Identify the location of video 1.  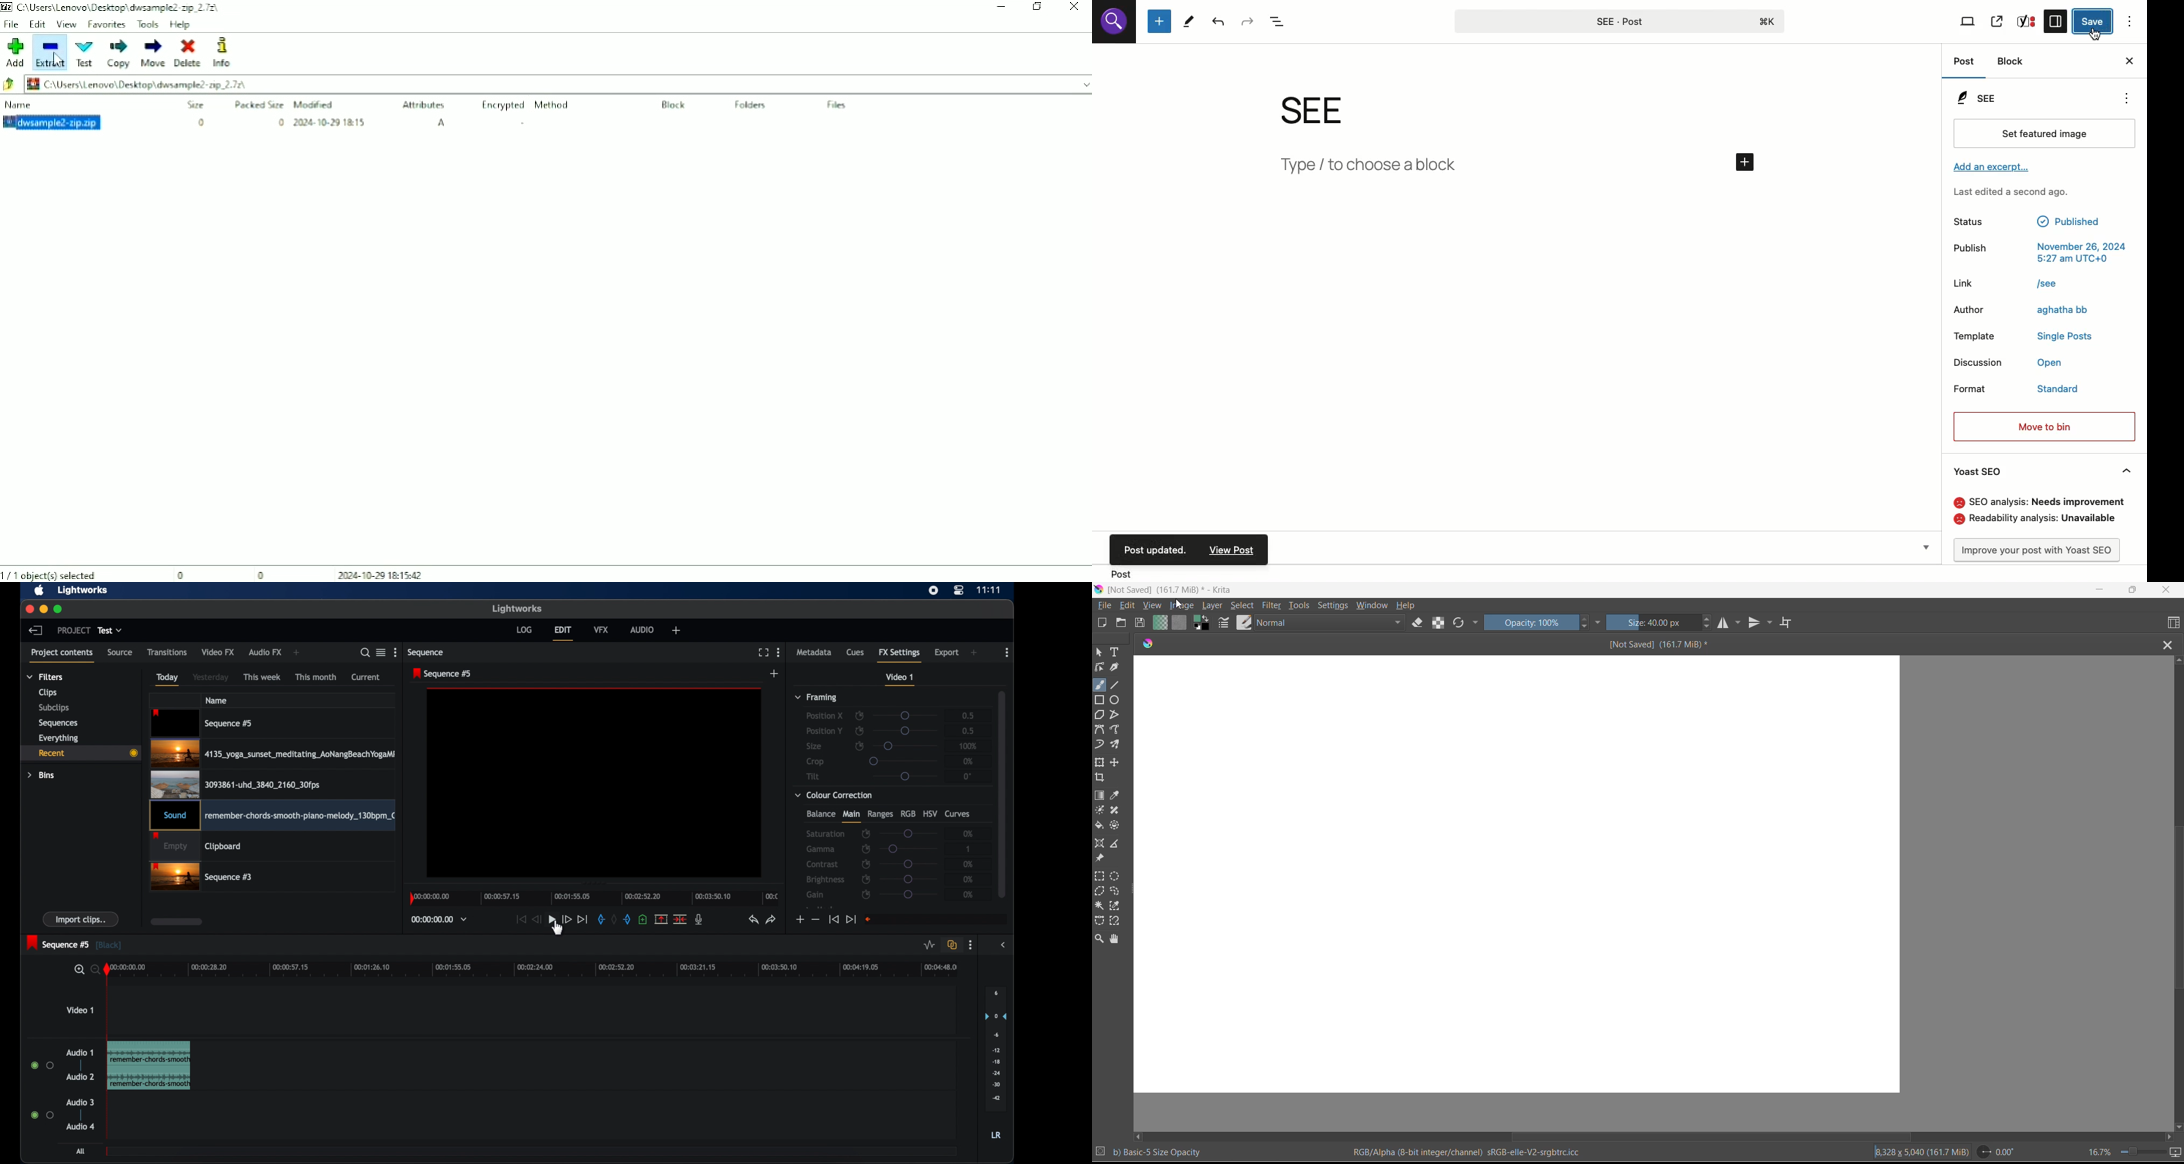
(80, 1009).